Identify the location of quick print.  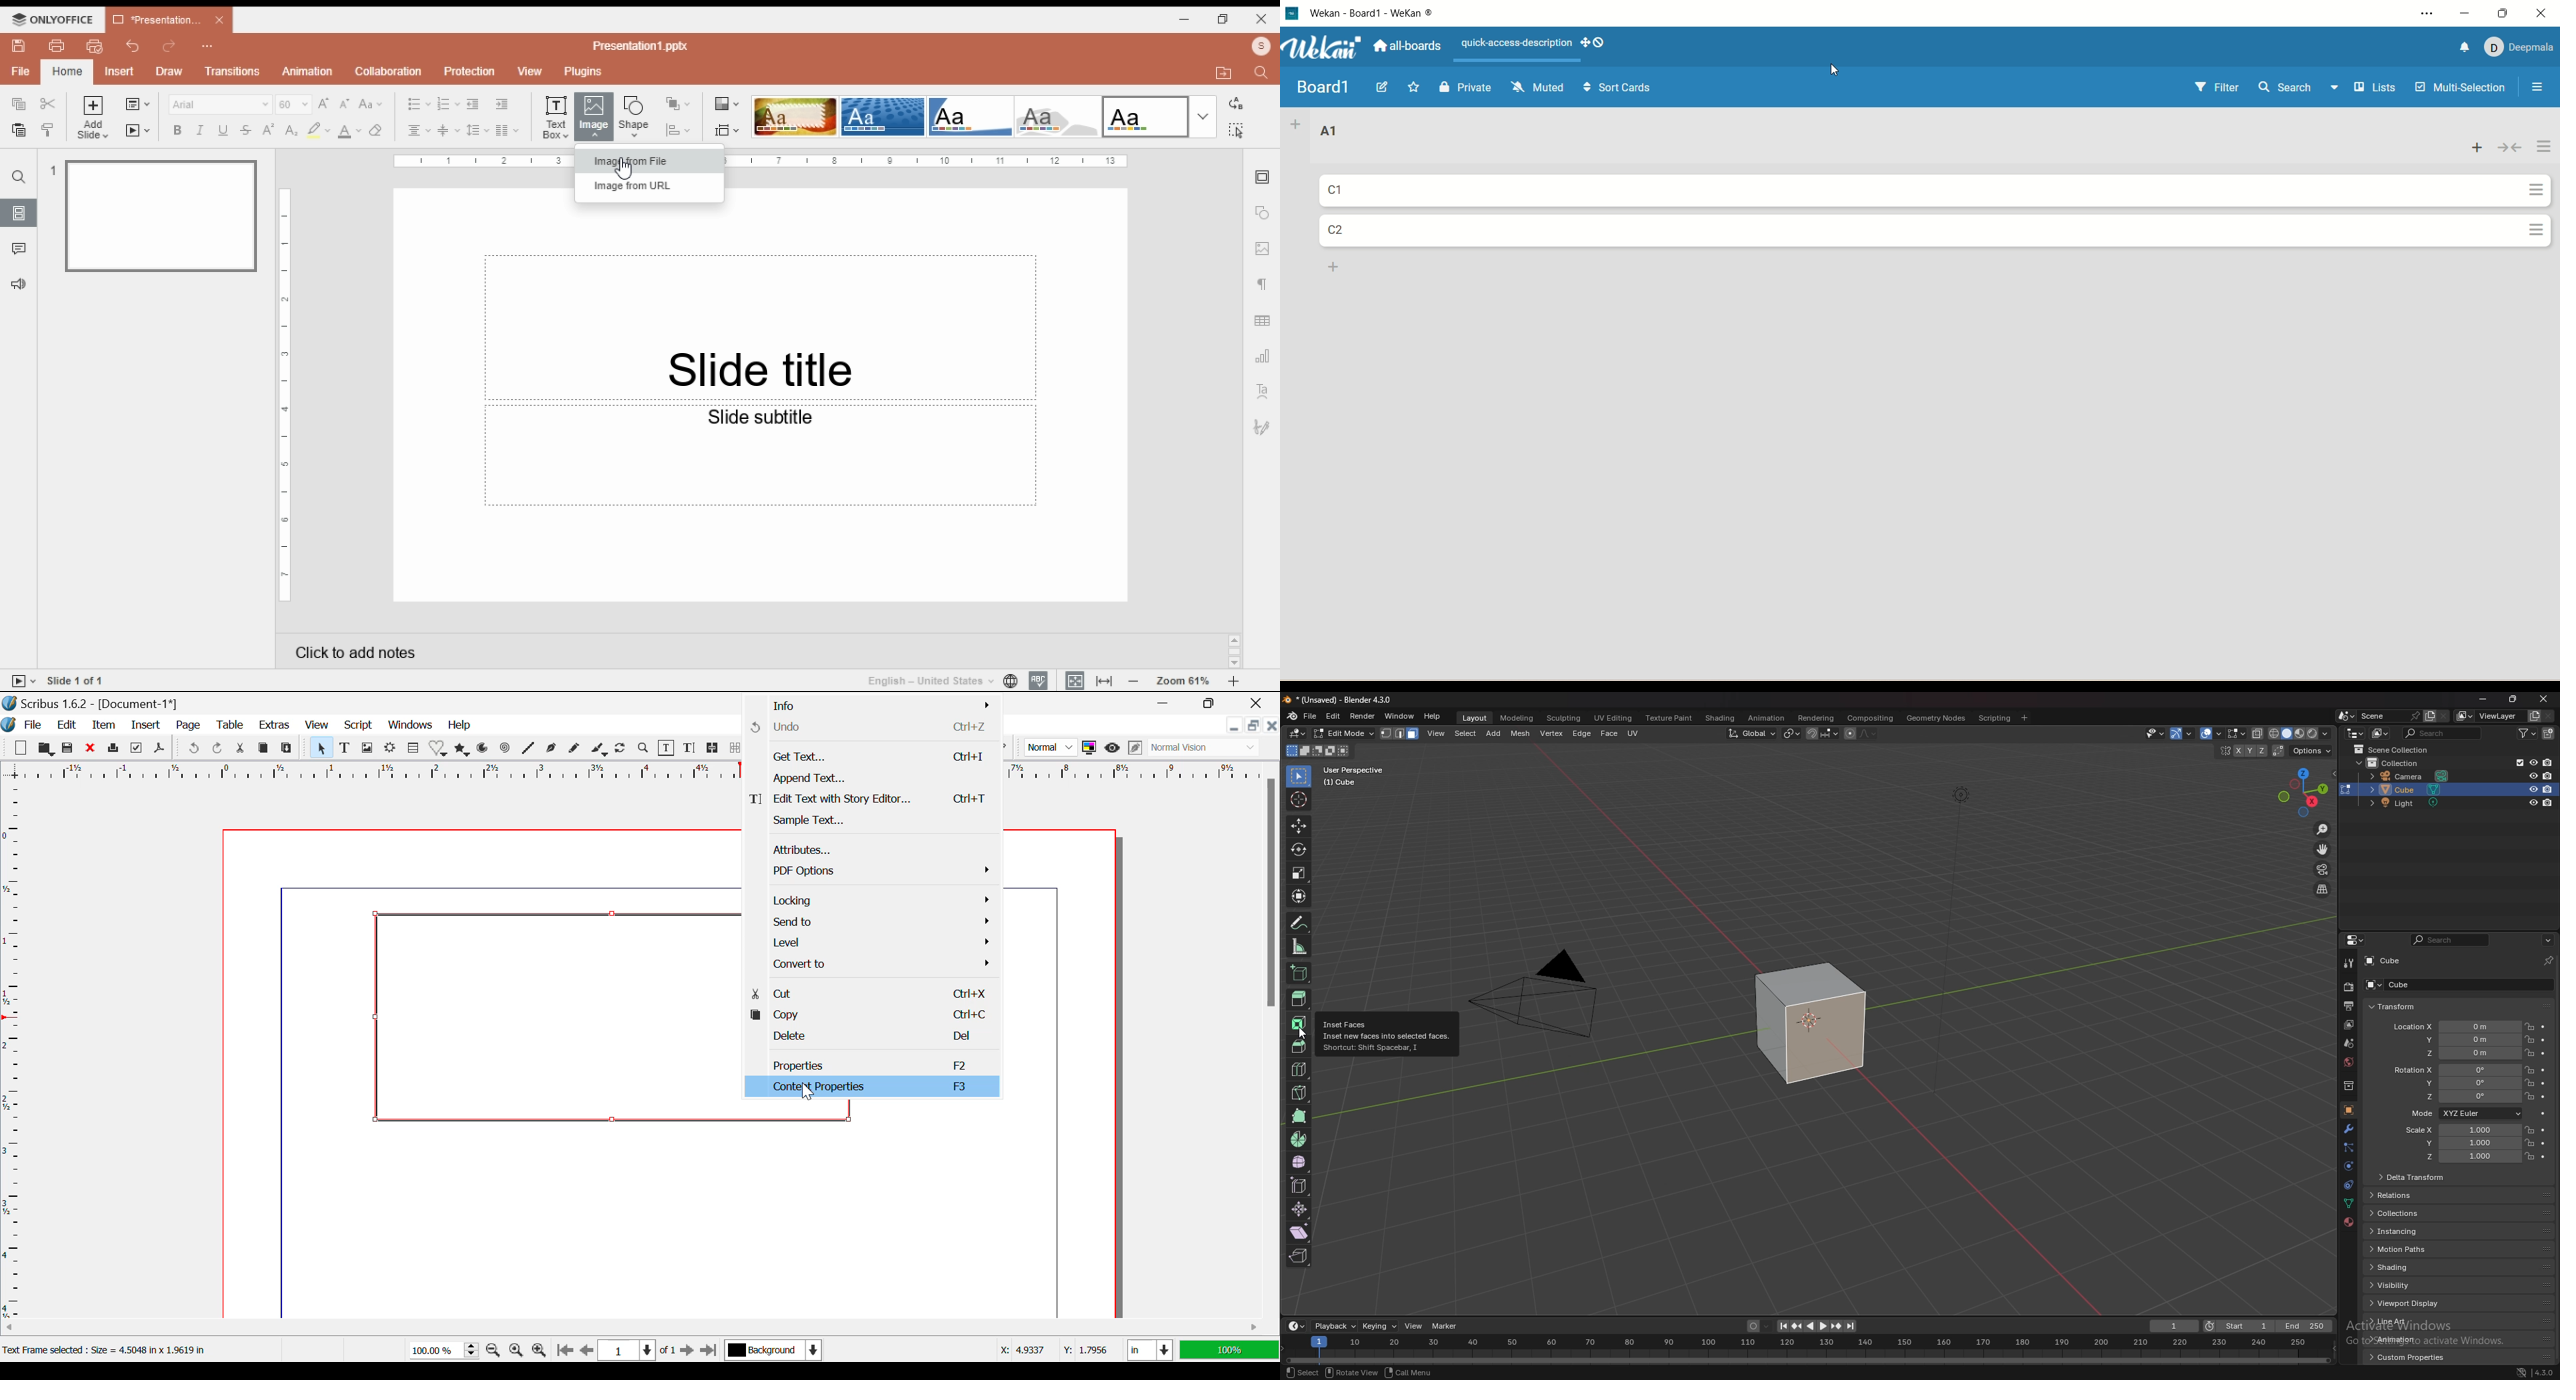
(94, 45).